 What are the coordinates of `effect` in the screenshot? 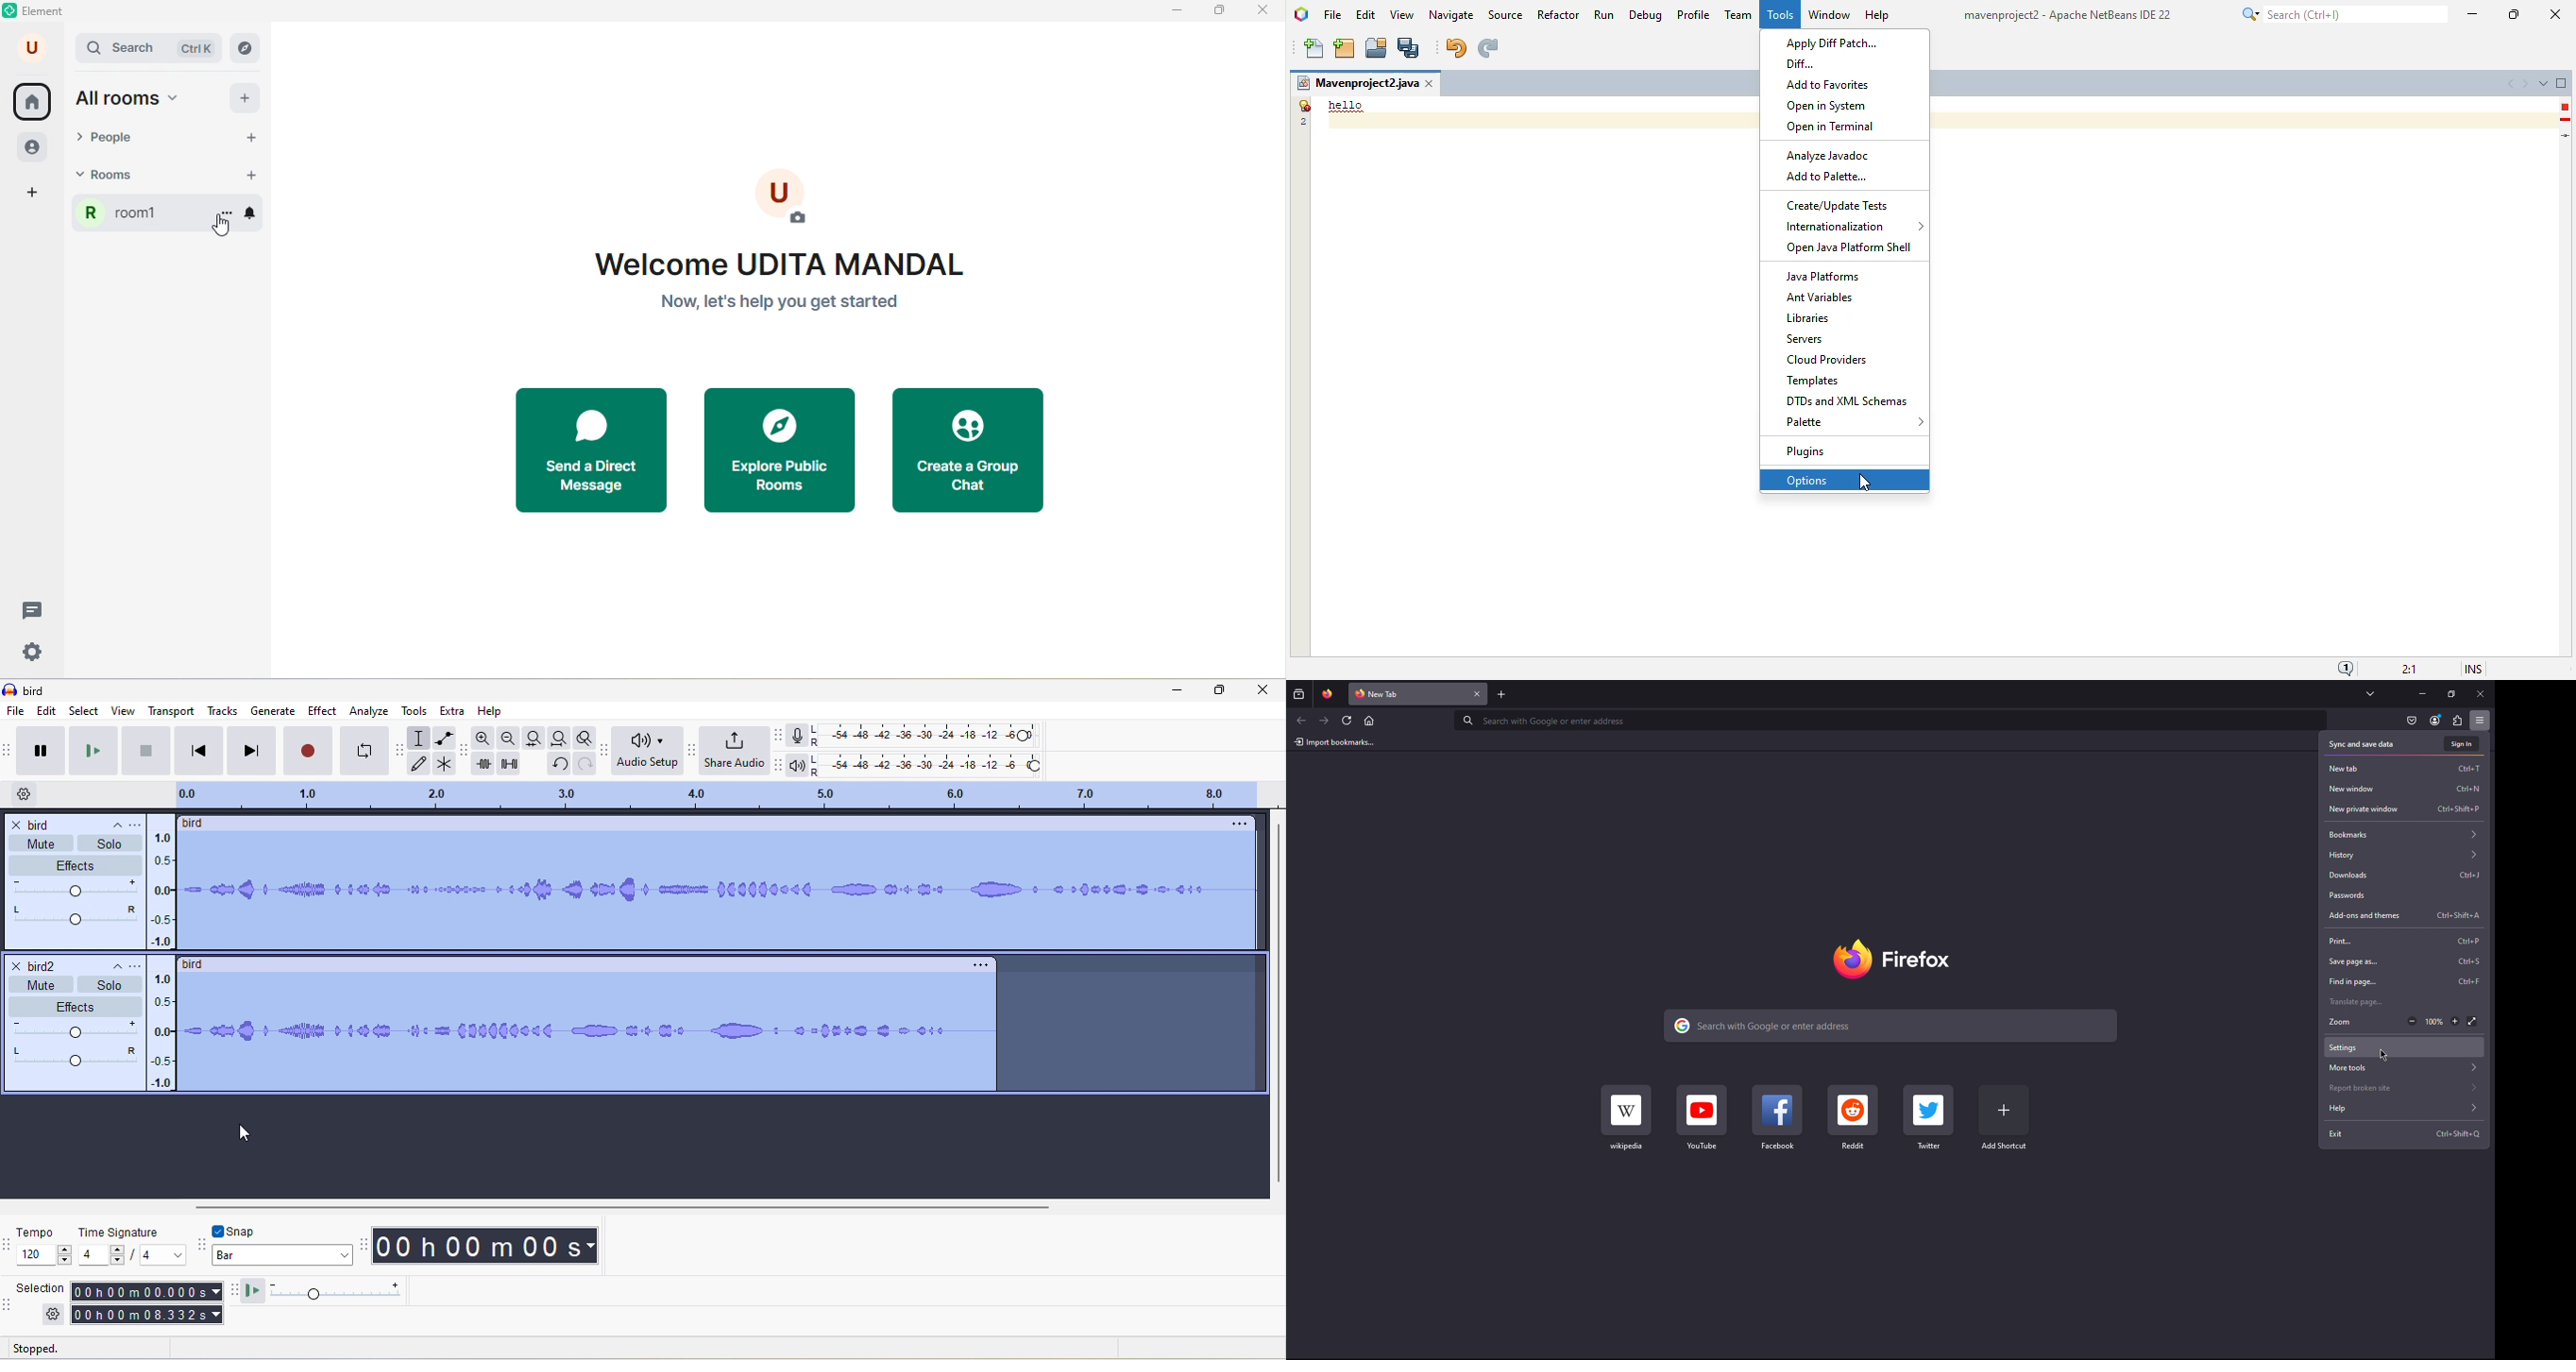 It's located at (320, 710).